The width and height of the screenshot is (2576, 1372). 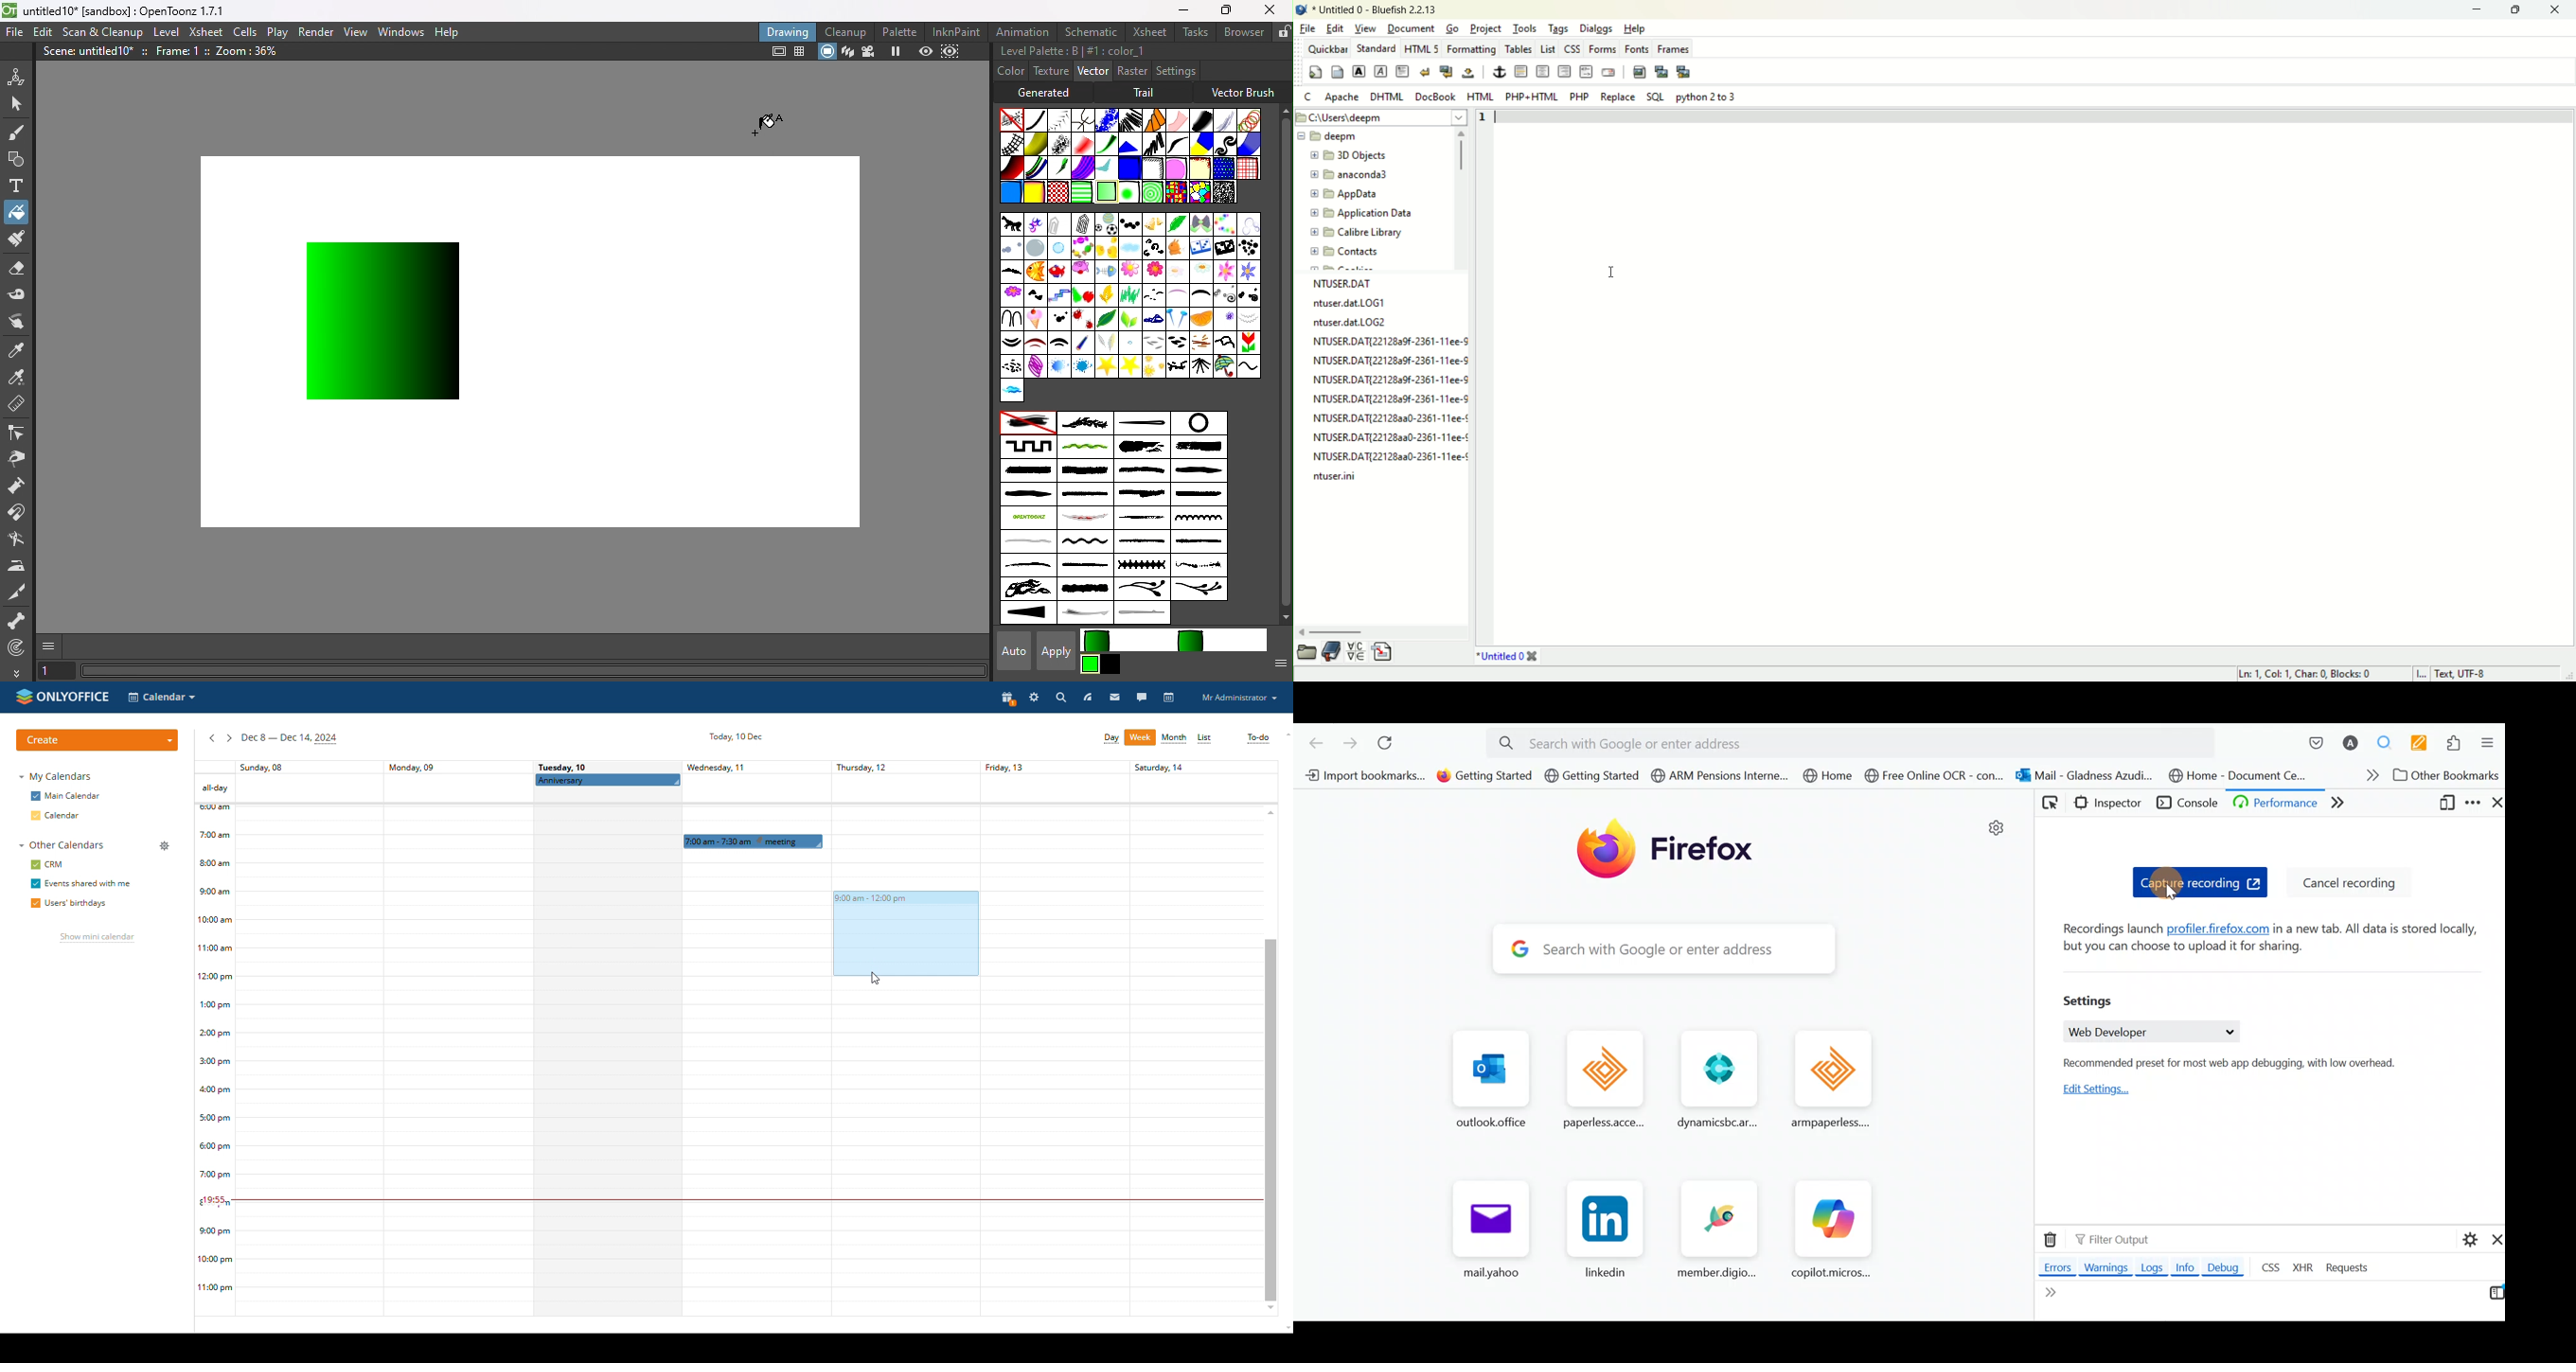 I want to click on Extensions, so click(x=2458, y=745).